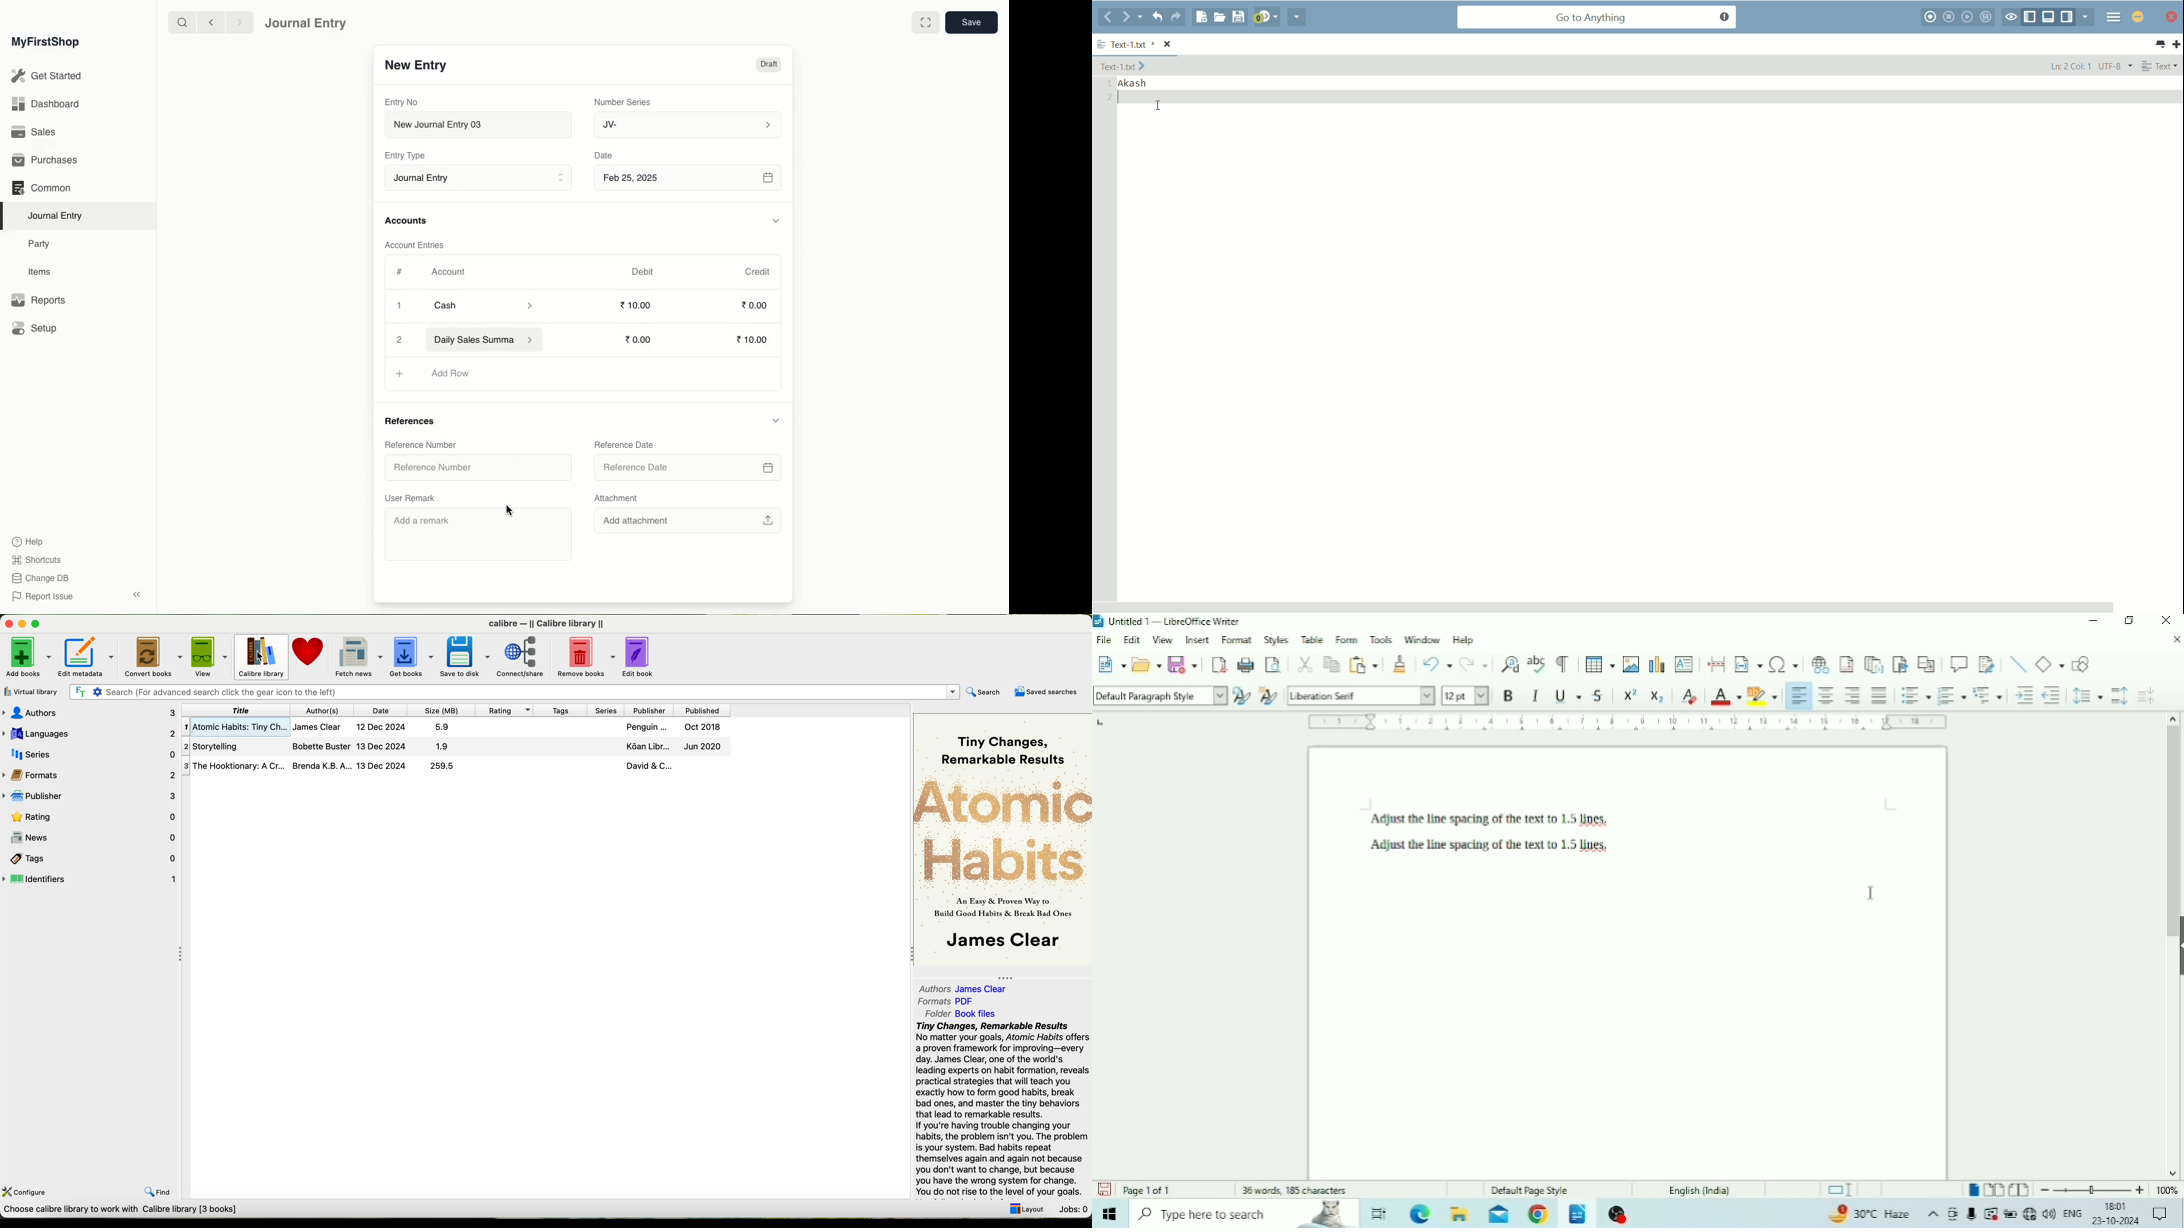 The image size is (2184, 1232). What do you see at coordinates (1762, 695) in the screenshot?
I see `Character Highlighting Color` at bounding box center [1762, 695].